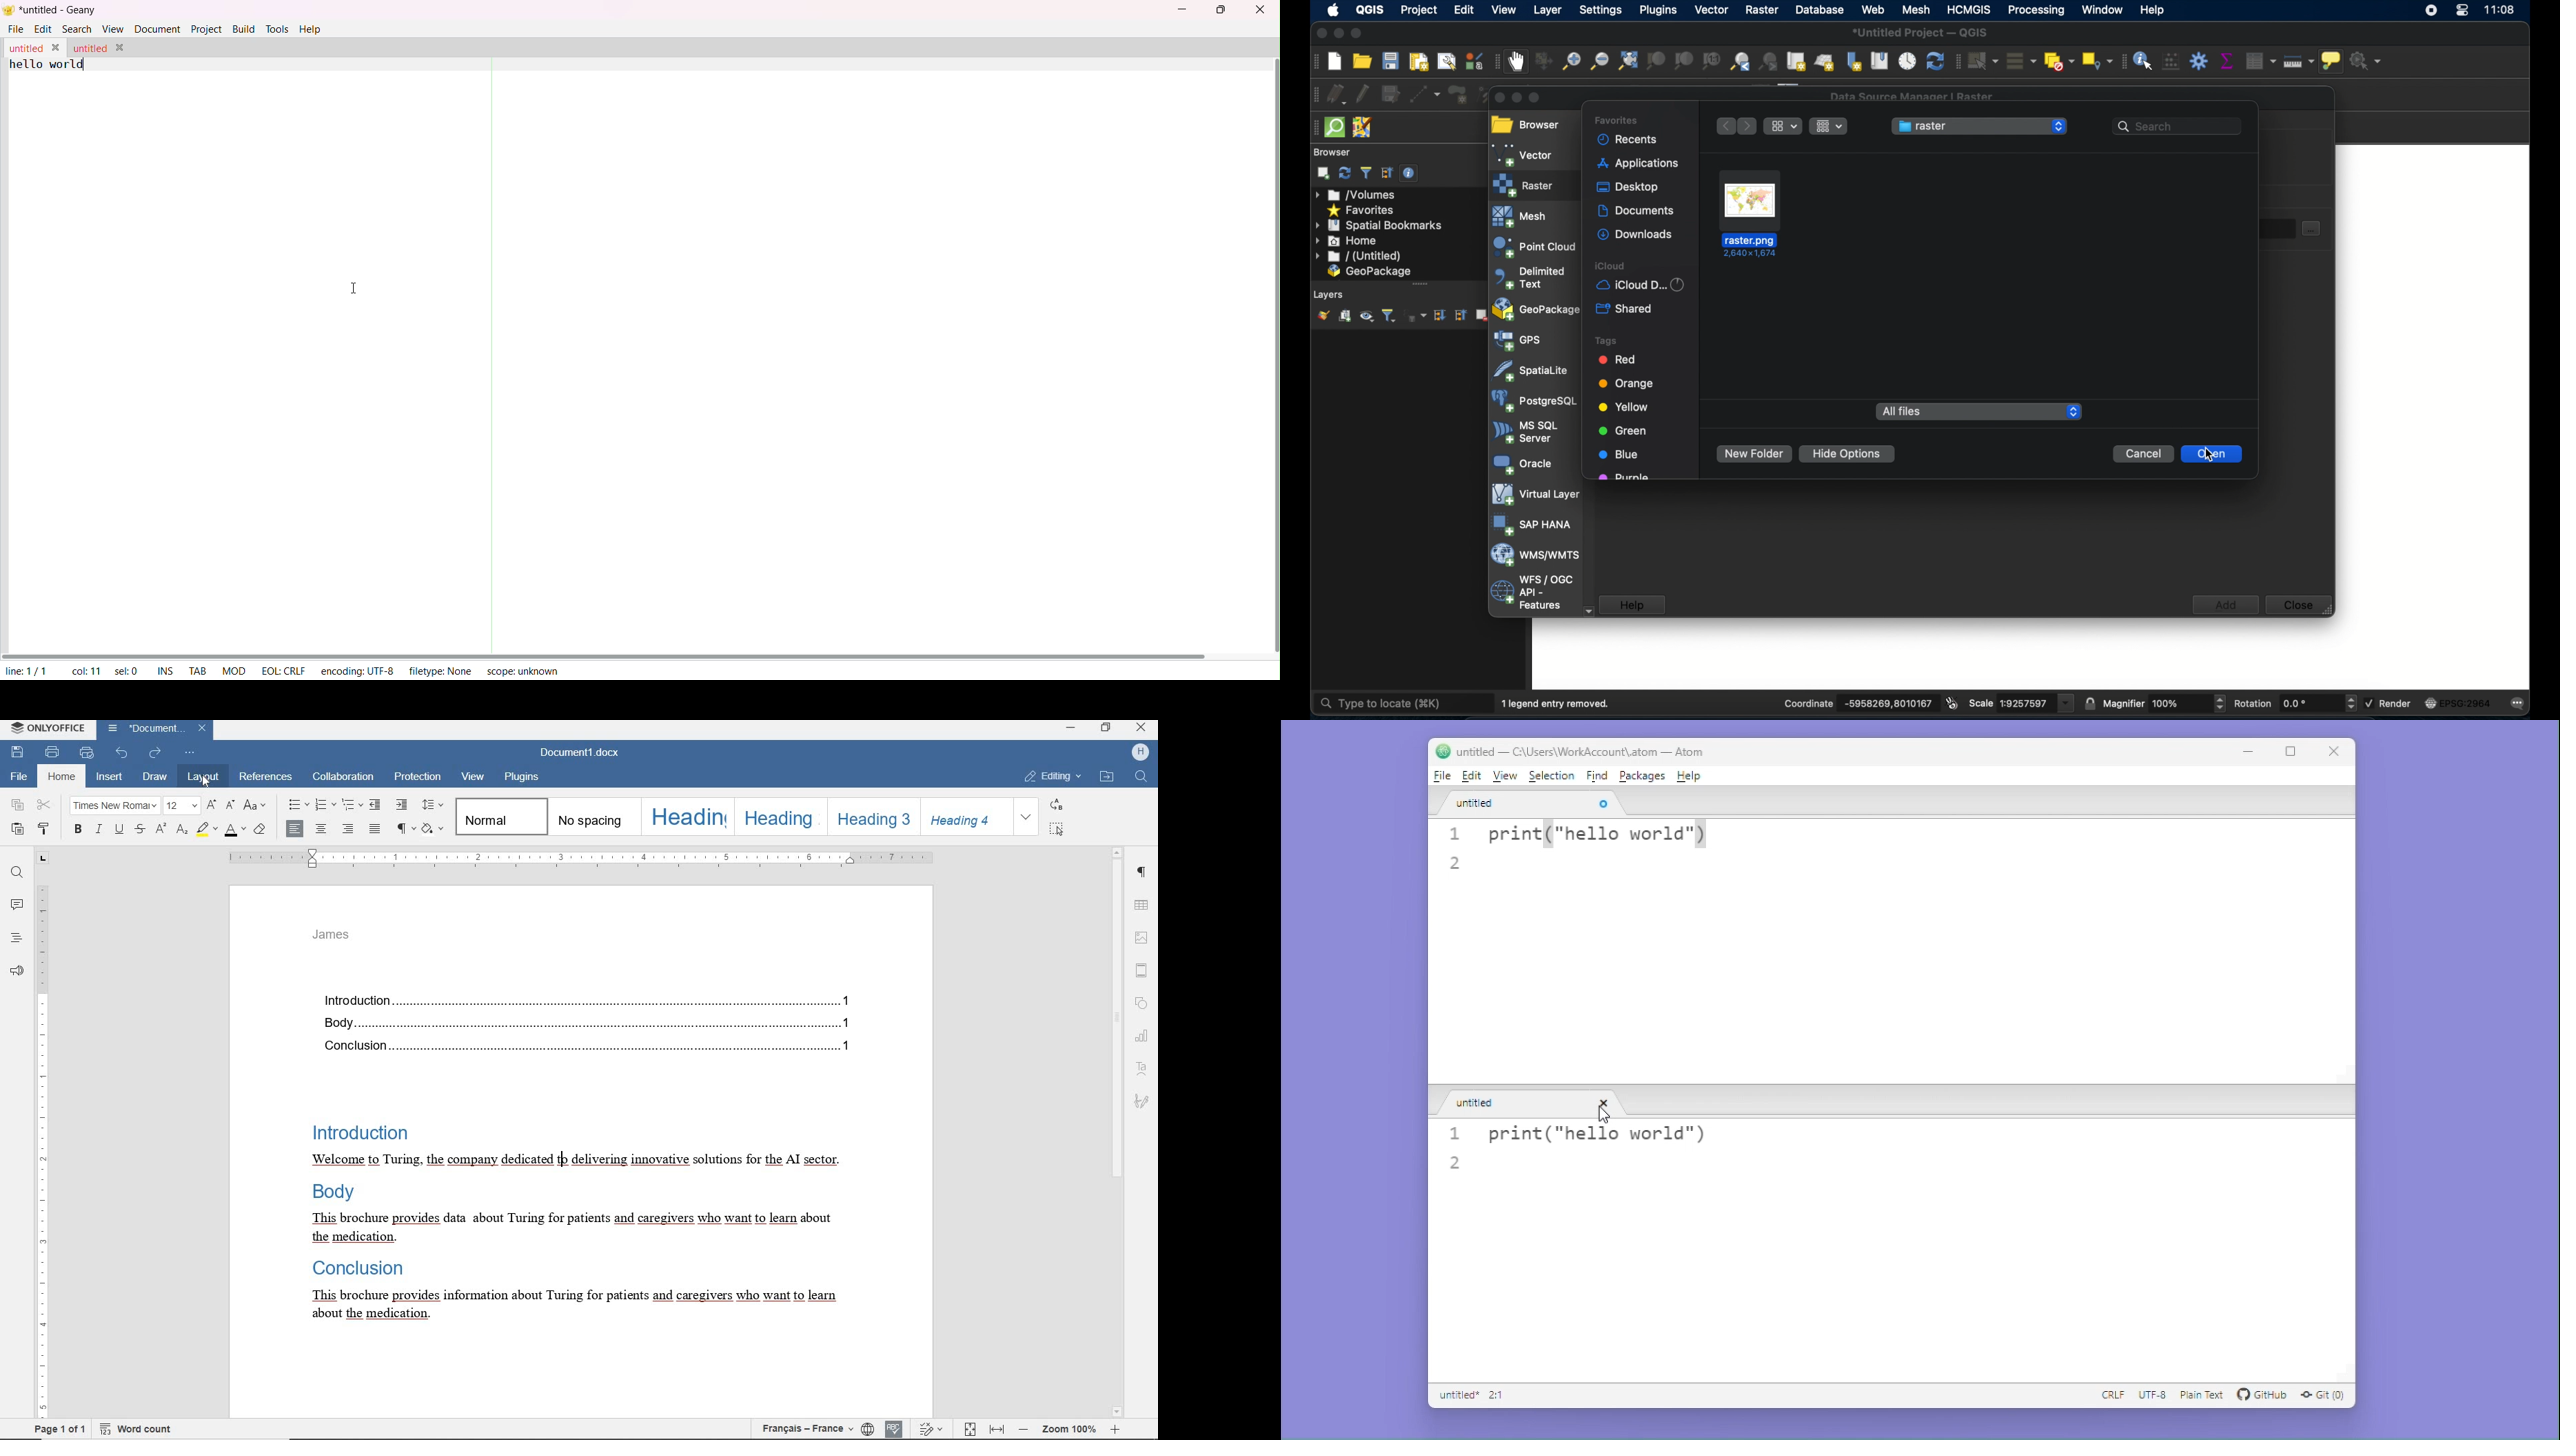 The width and height of the screenshot is (2576, 1456). I want to click on zoom last, so click(1741, 61).